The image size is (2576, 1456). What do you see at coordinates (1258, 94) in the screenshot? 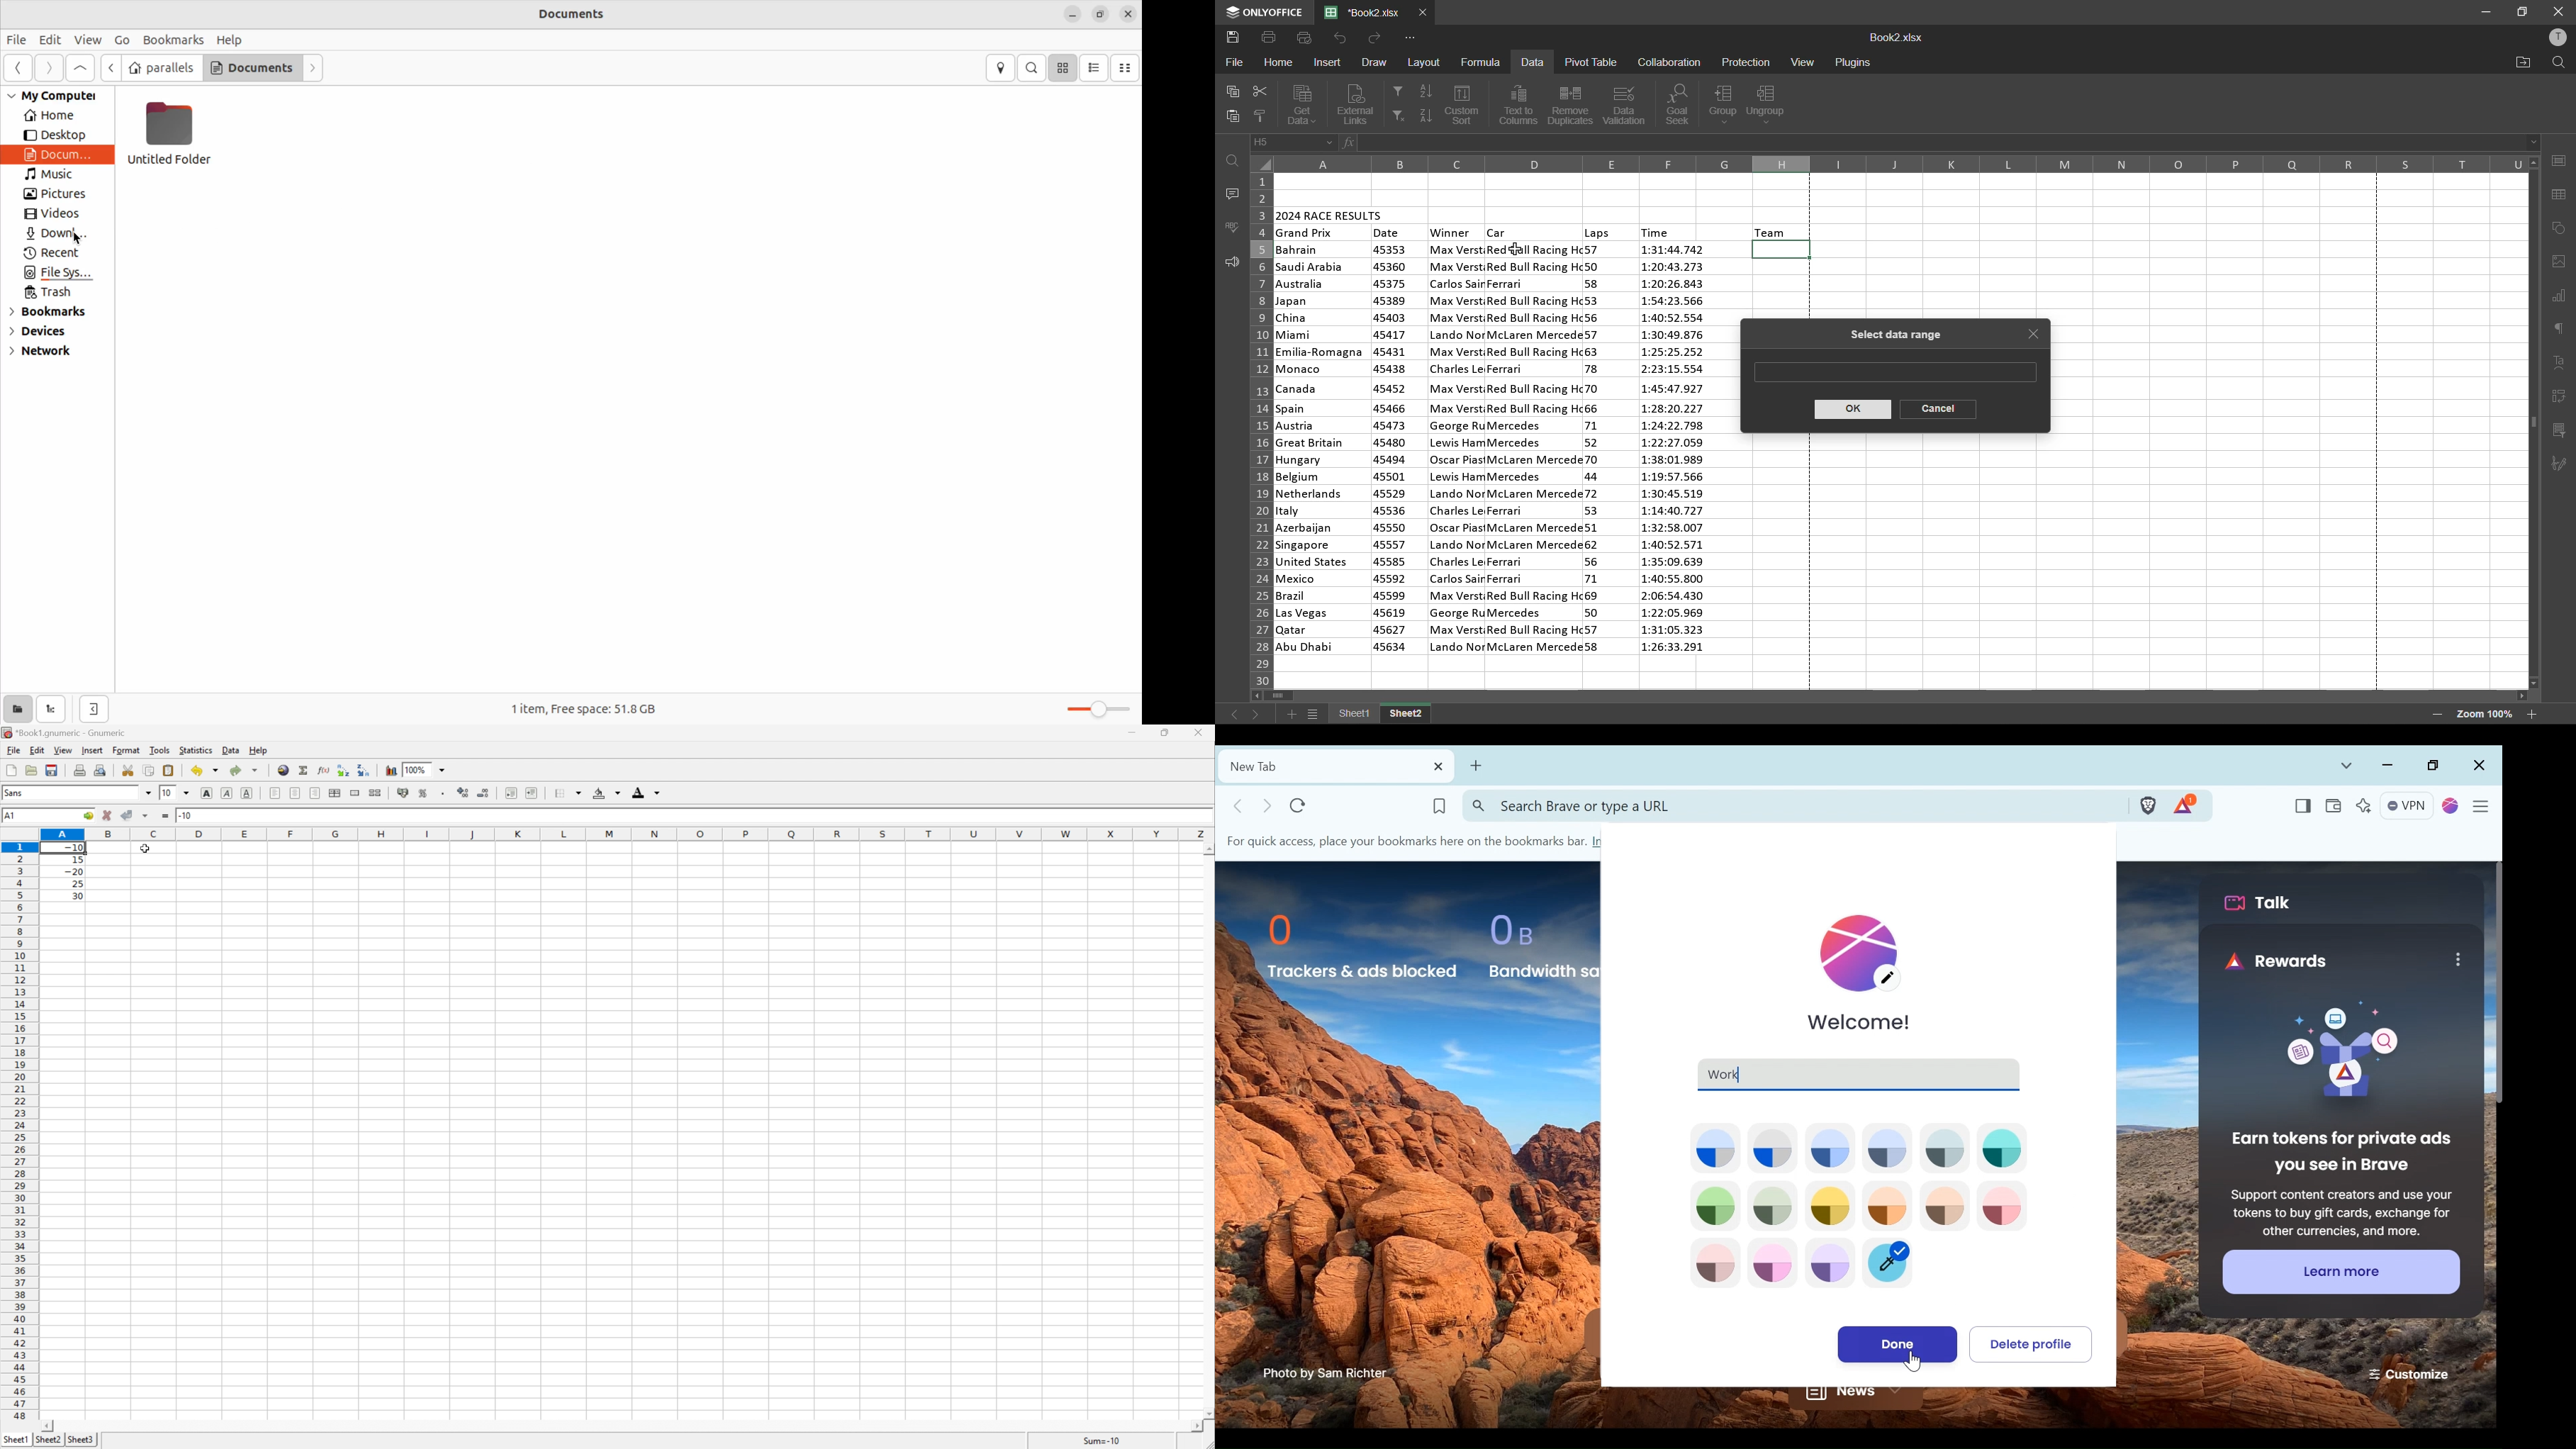
I see `cut` at bounding box center [1258, 94].